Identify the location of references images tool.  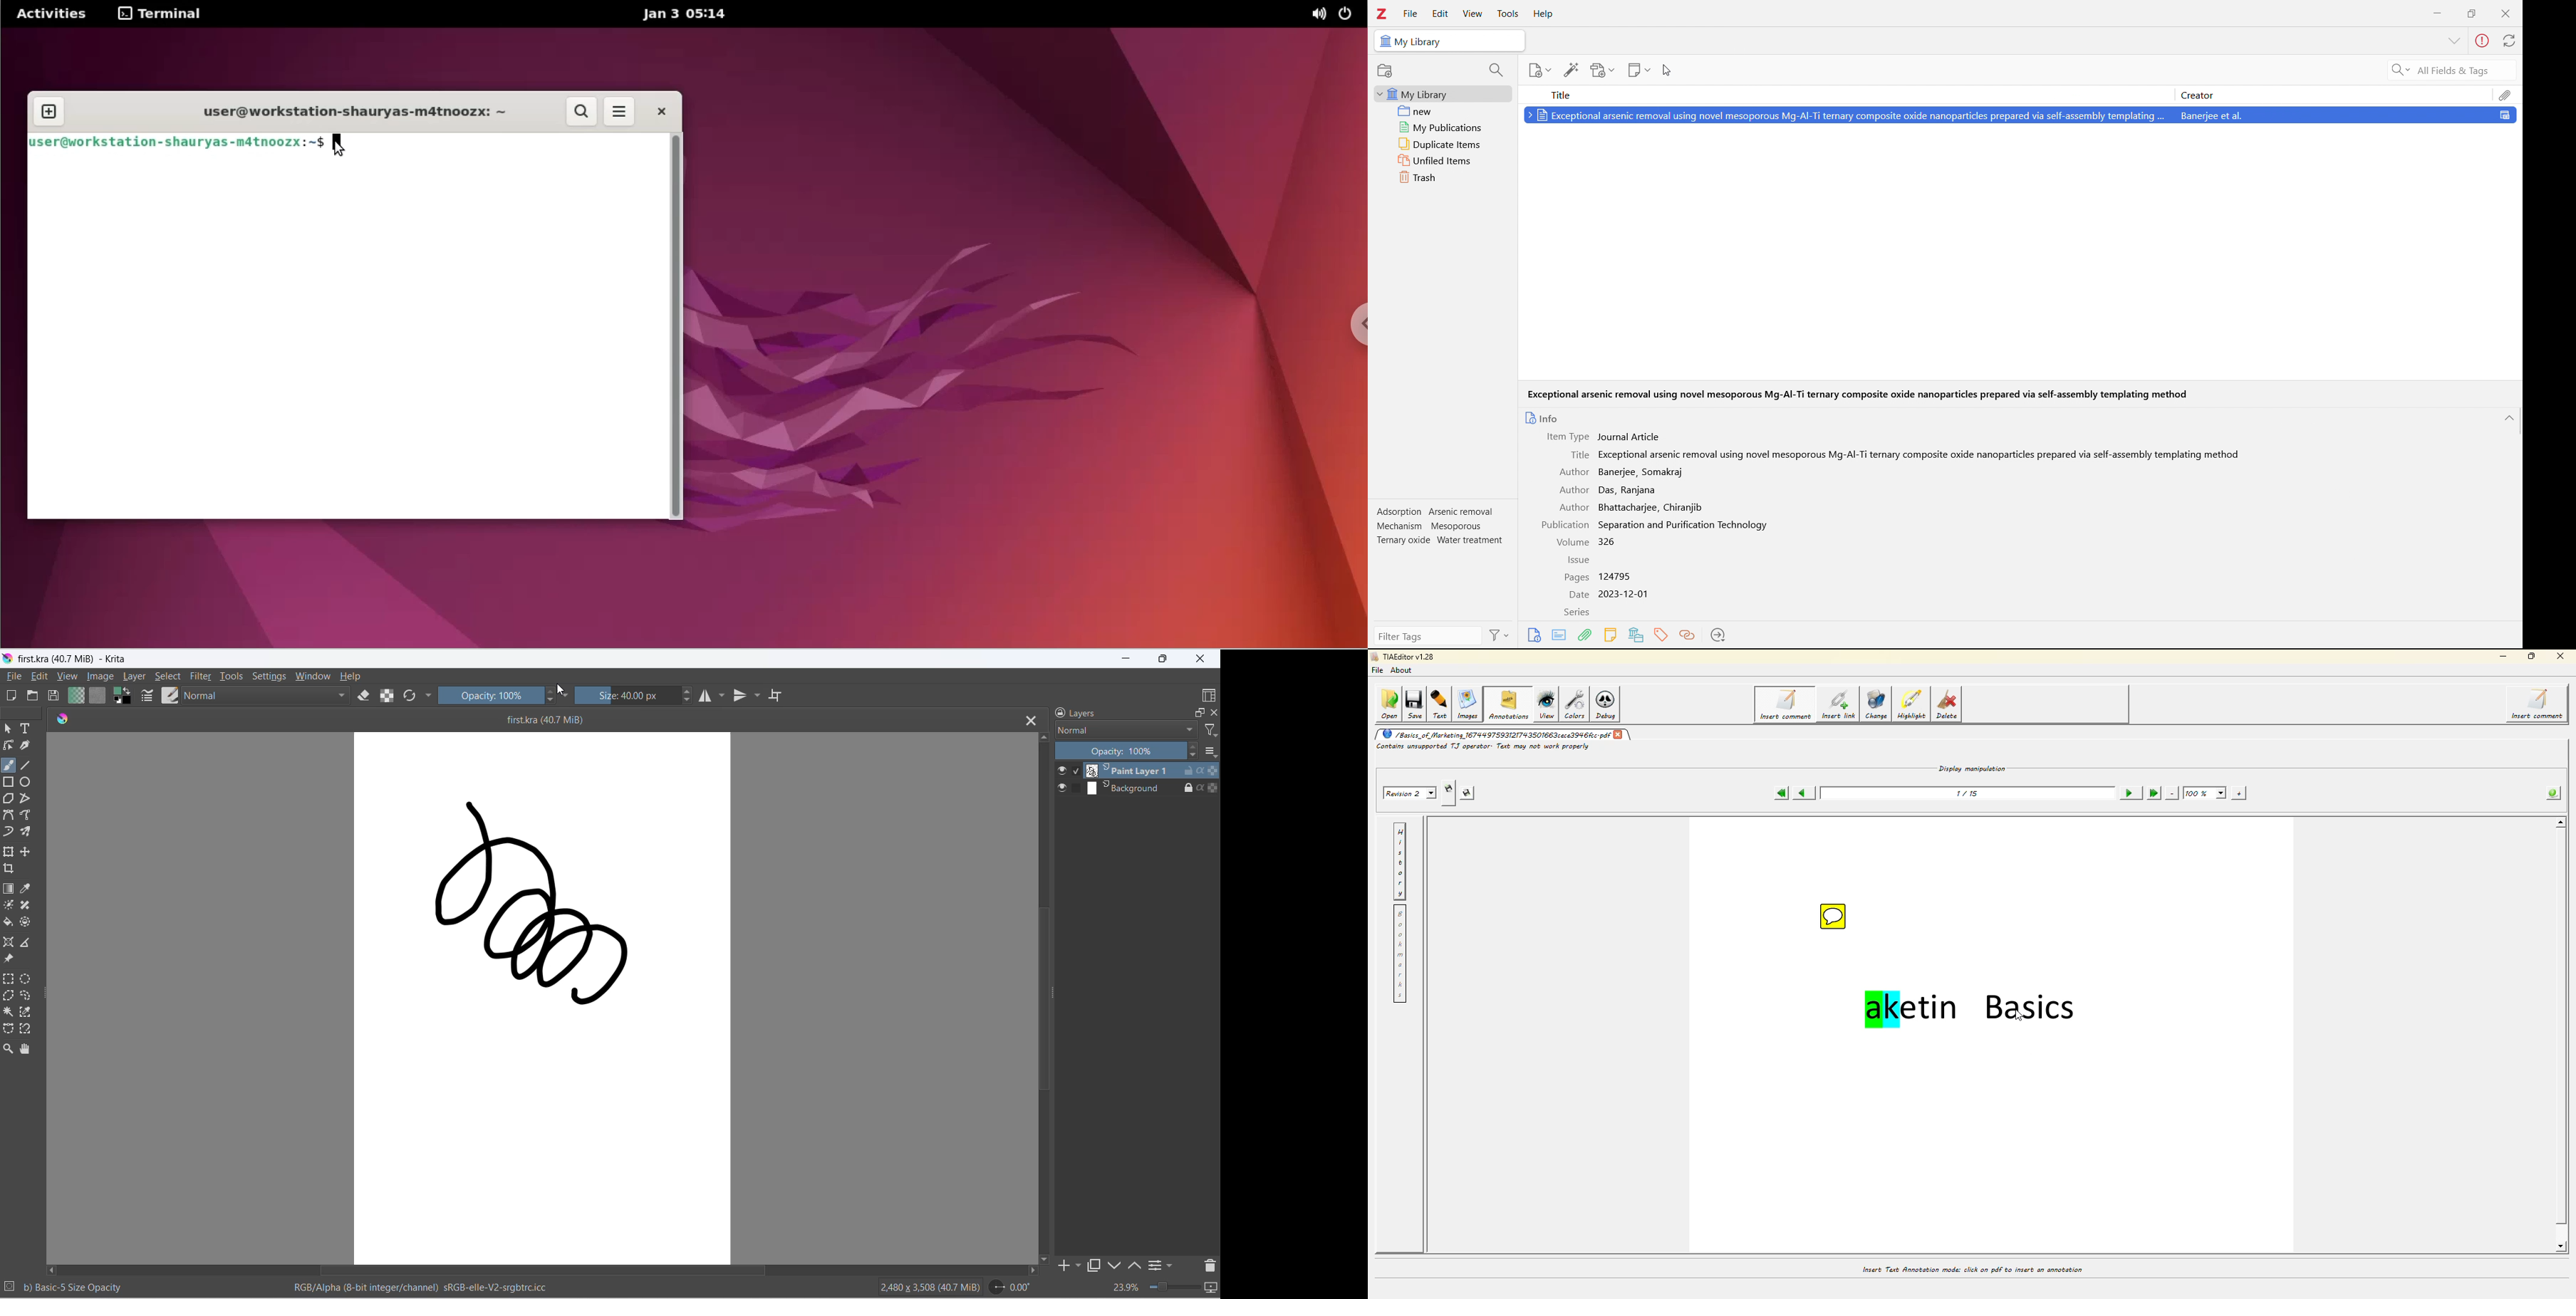
(10, 958).